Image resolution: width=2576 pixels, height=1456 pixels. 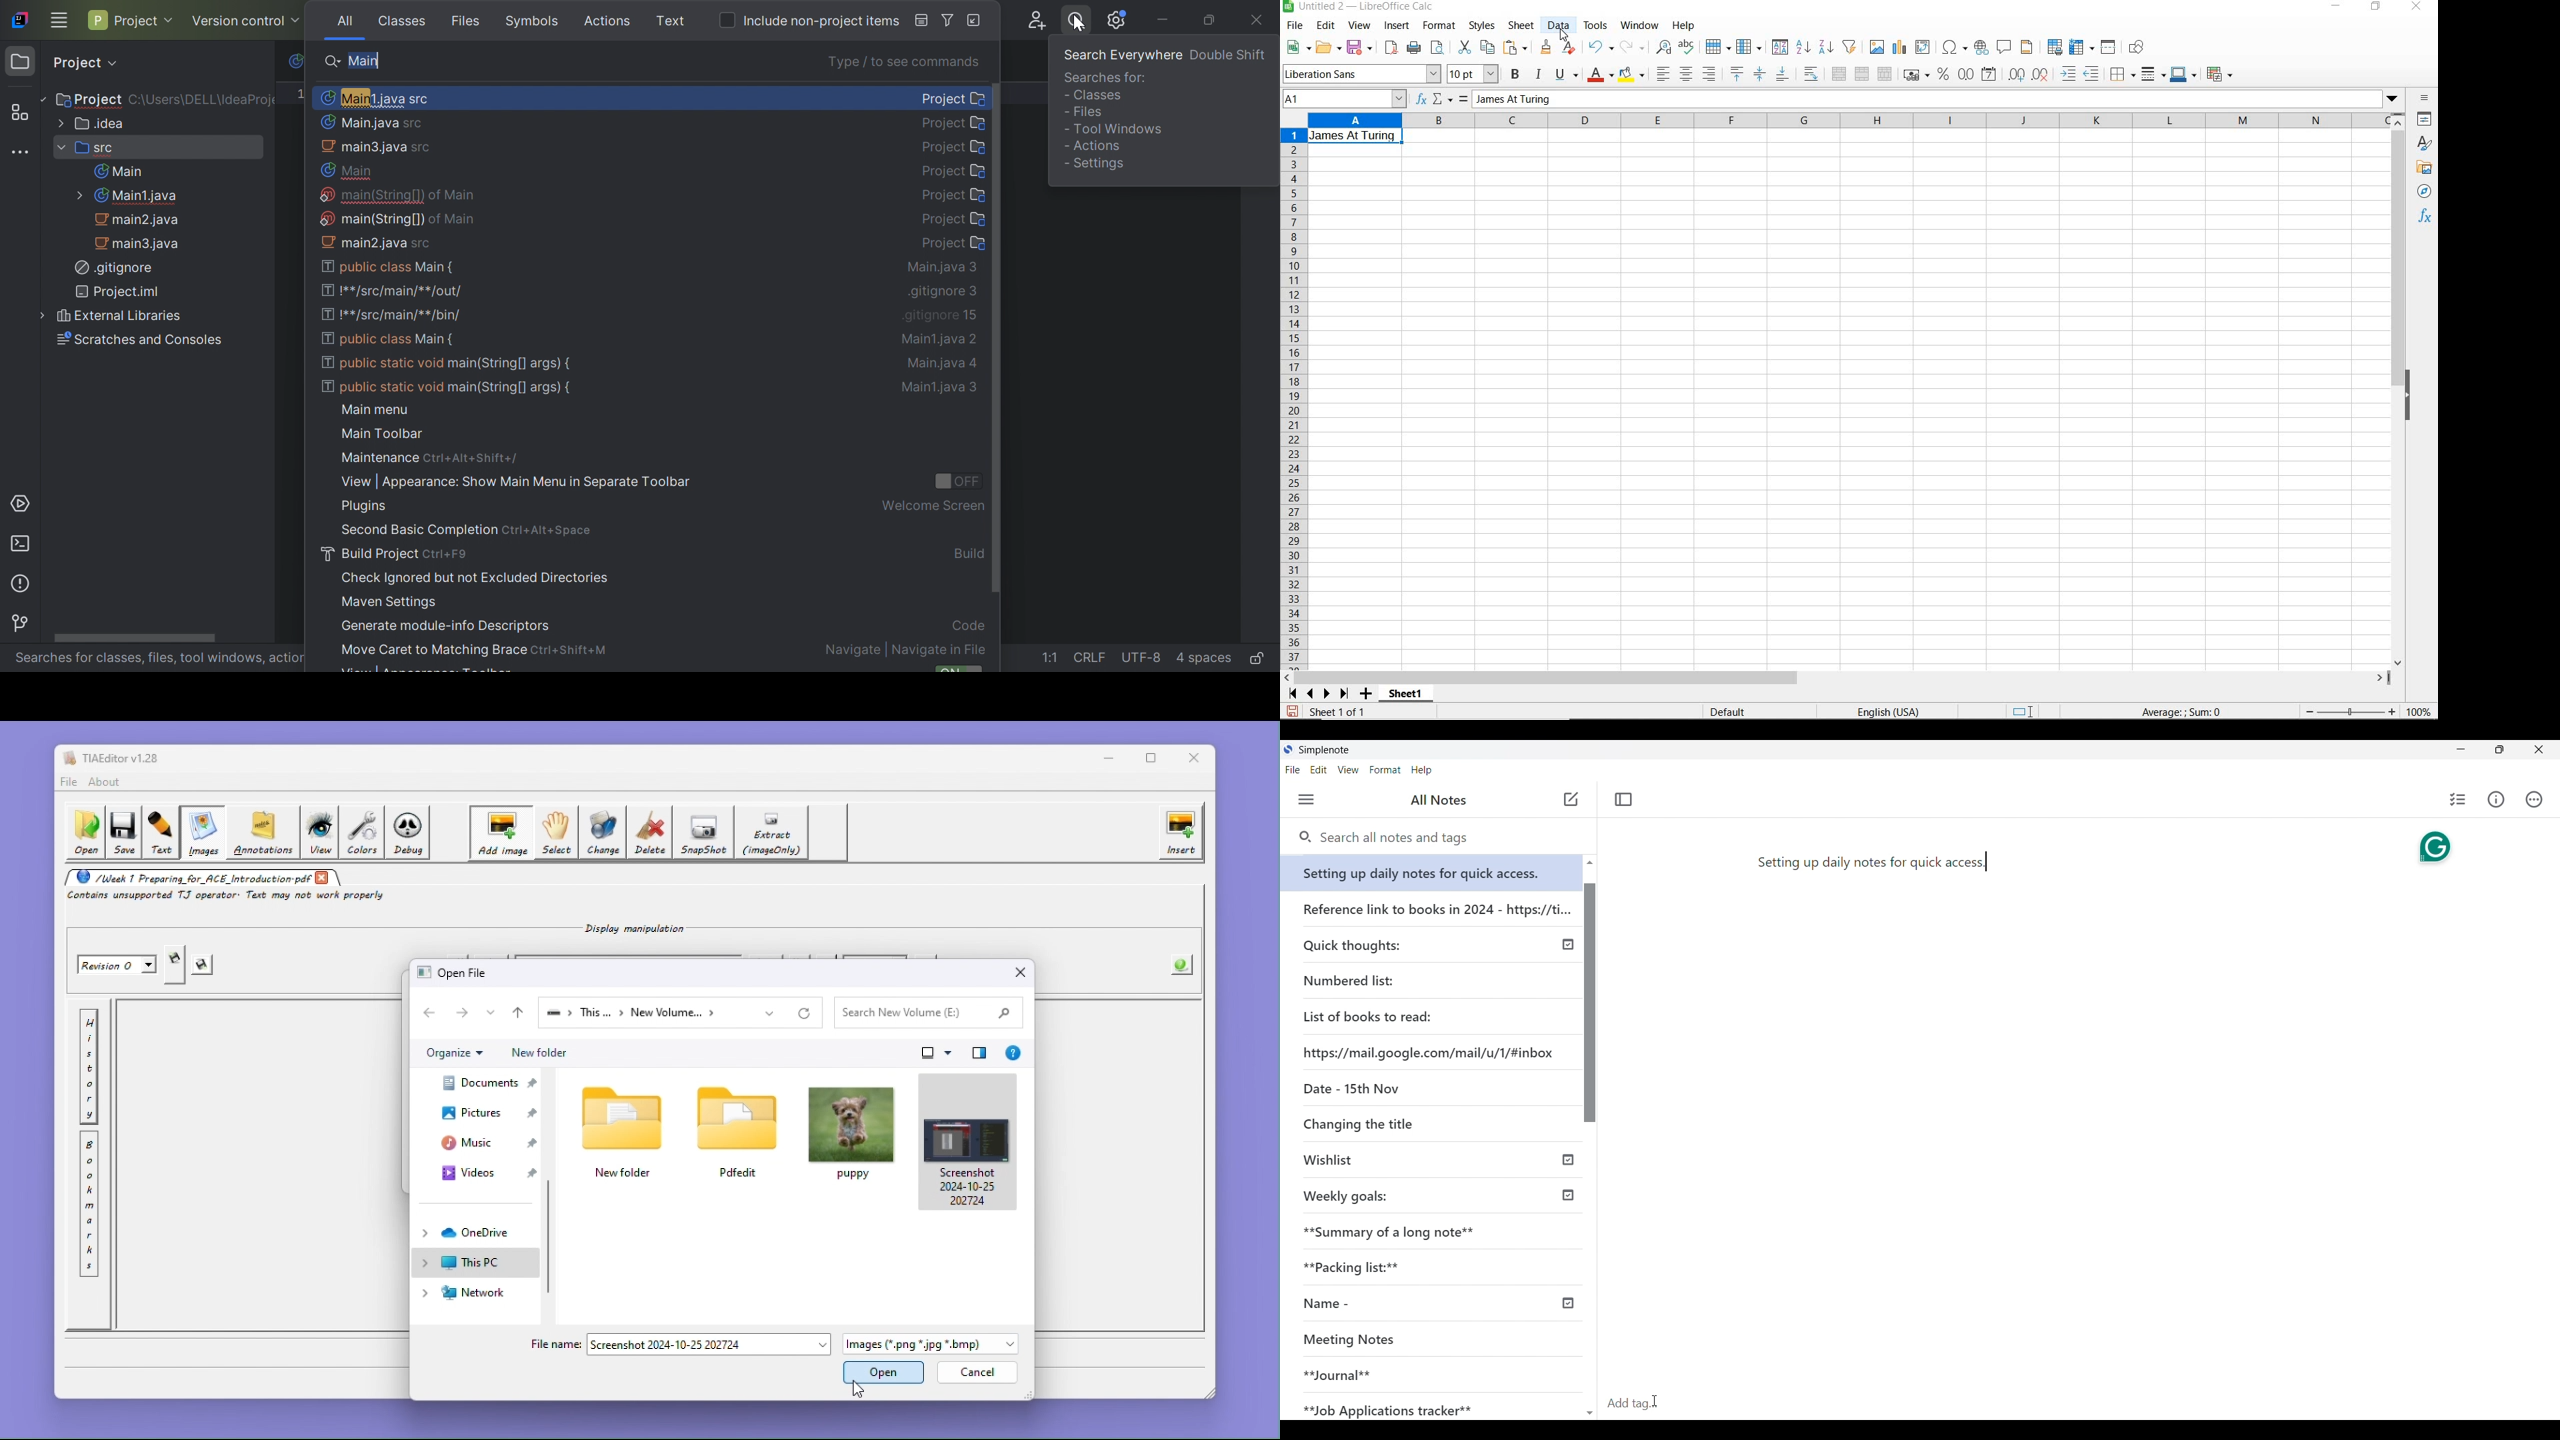 What do you see at coordinates (2419, 711) in the screenshot?
I see `zoom factor` at bounding box center [2419, 711].